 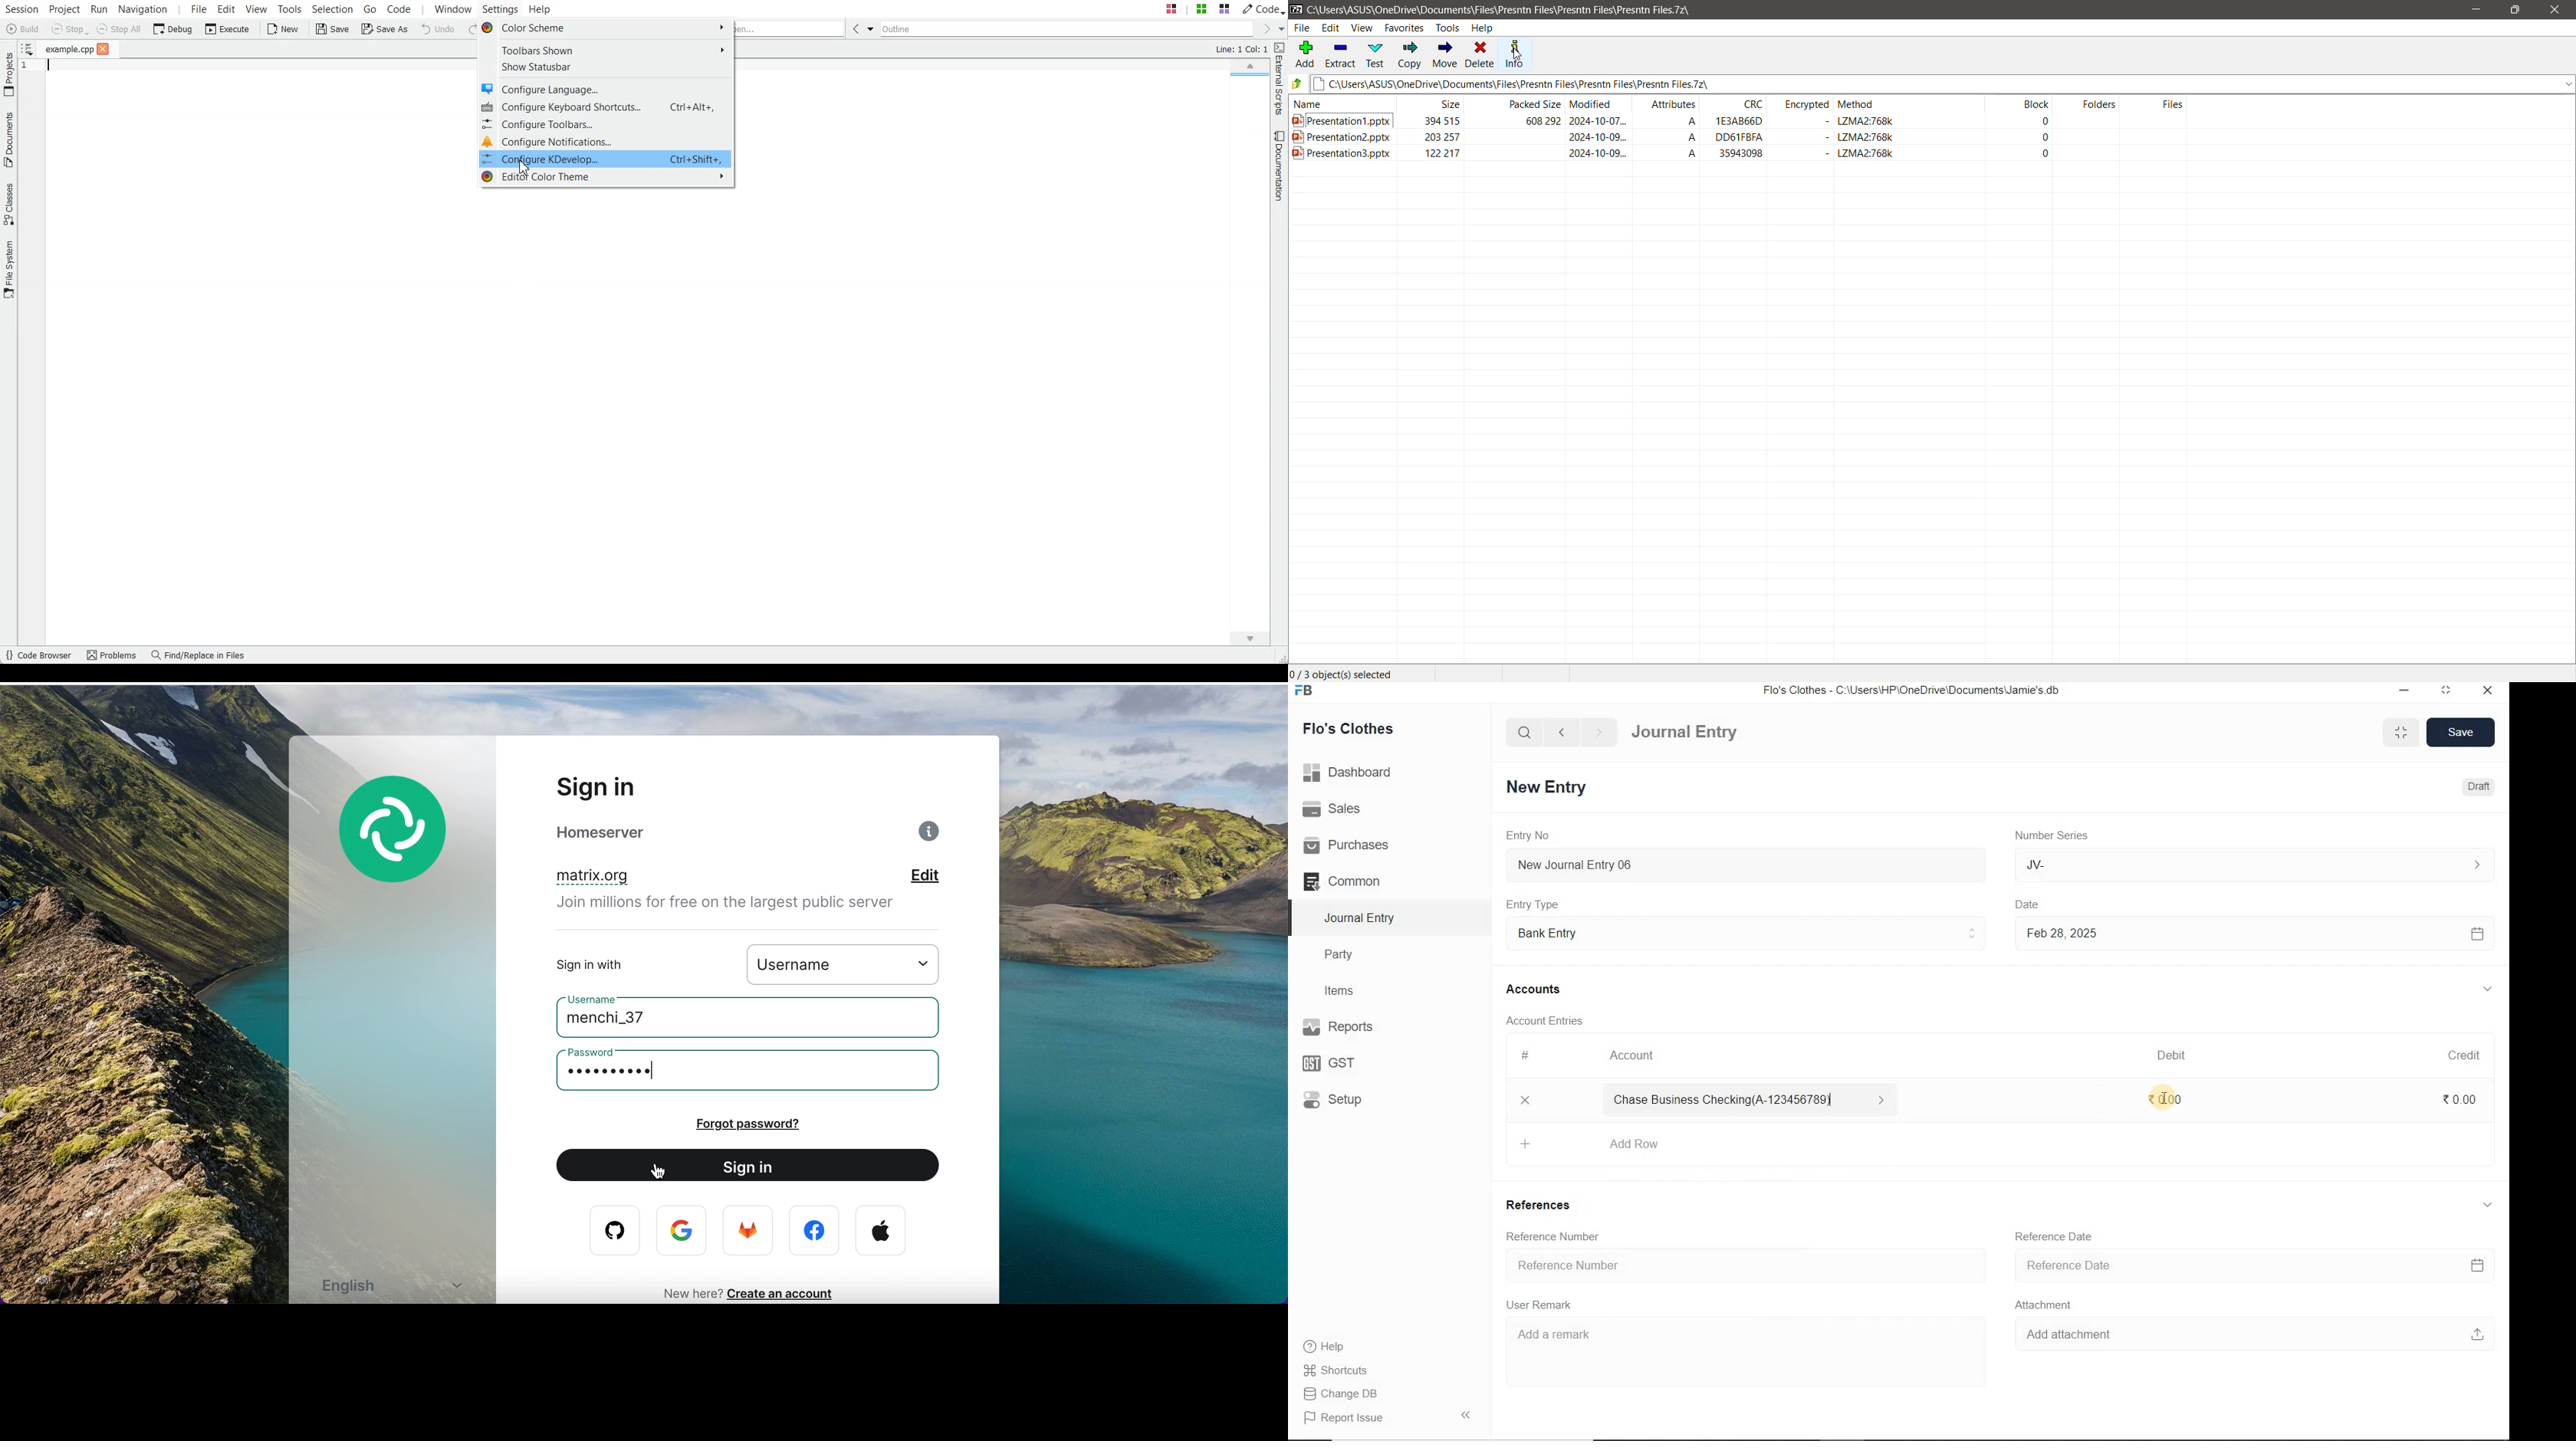 I want to click on ₹0.00, so click(x=2460, y=1099).